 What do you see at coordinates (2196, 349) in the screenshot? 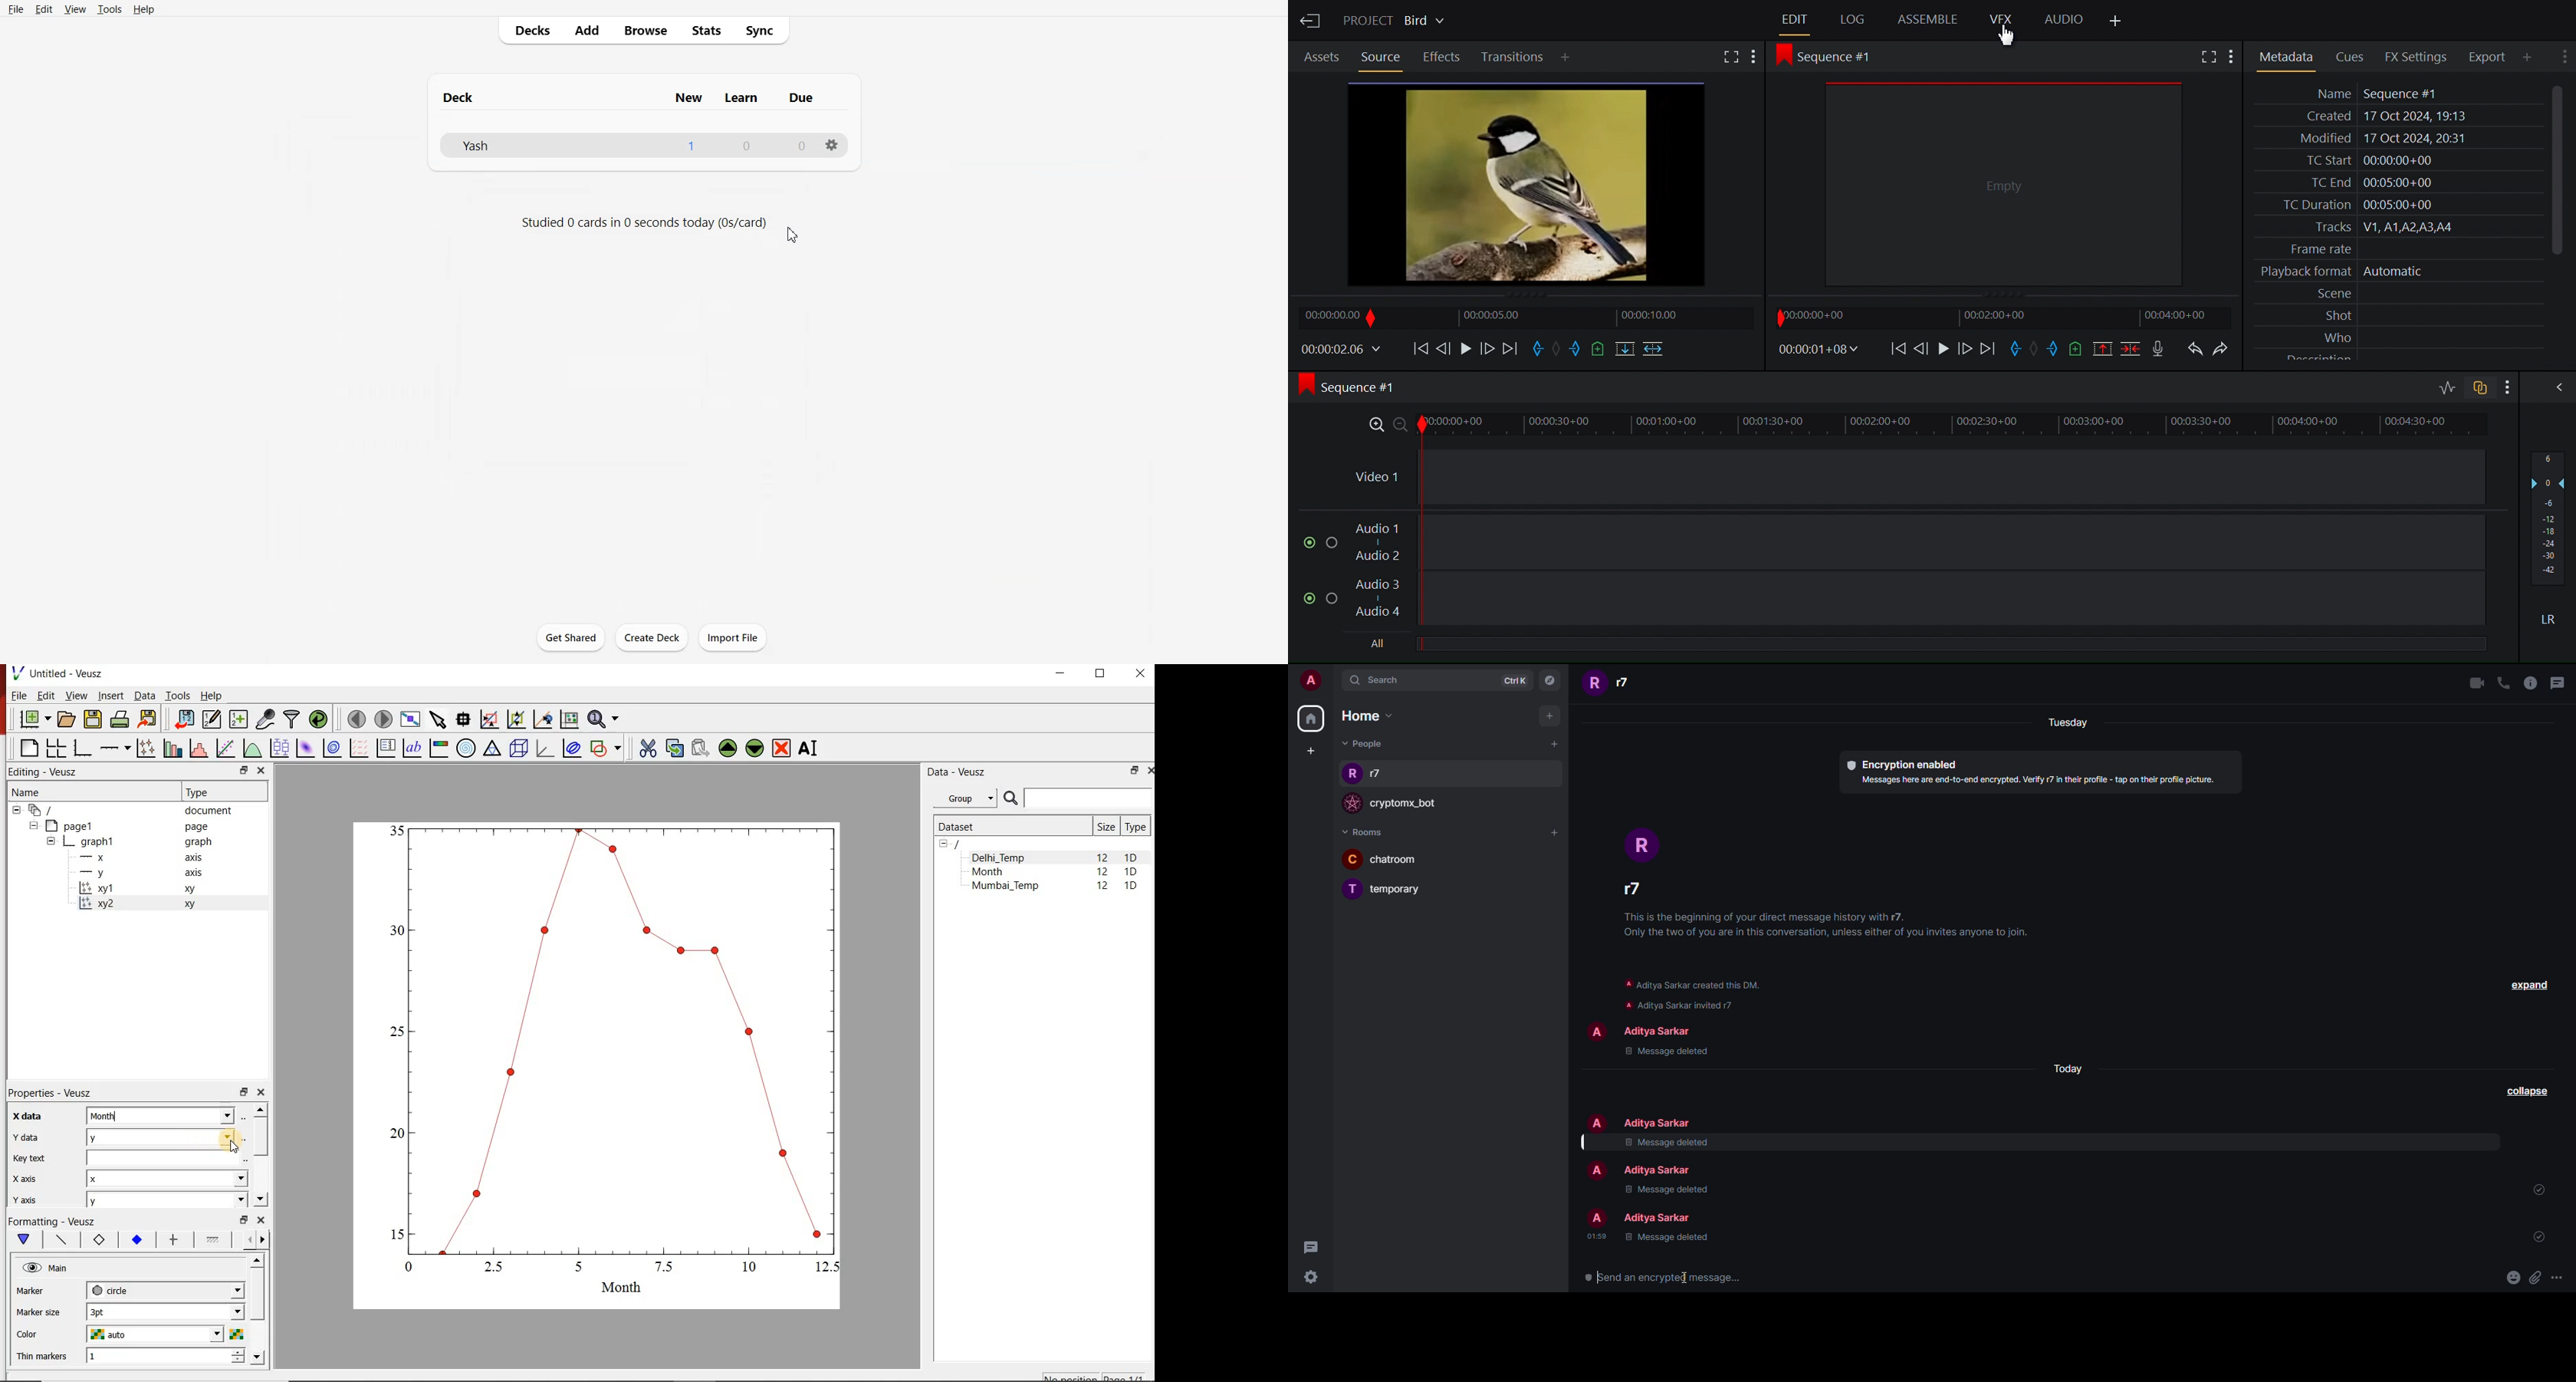
I see `Undo` at bounding box center [2196, 349].